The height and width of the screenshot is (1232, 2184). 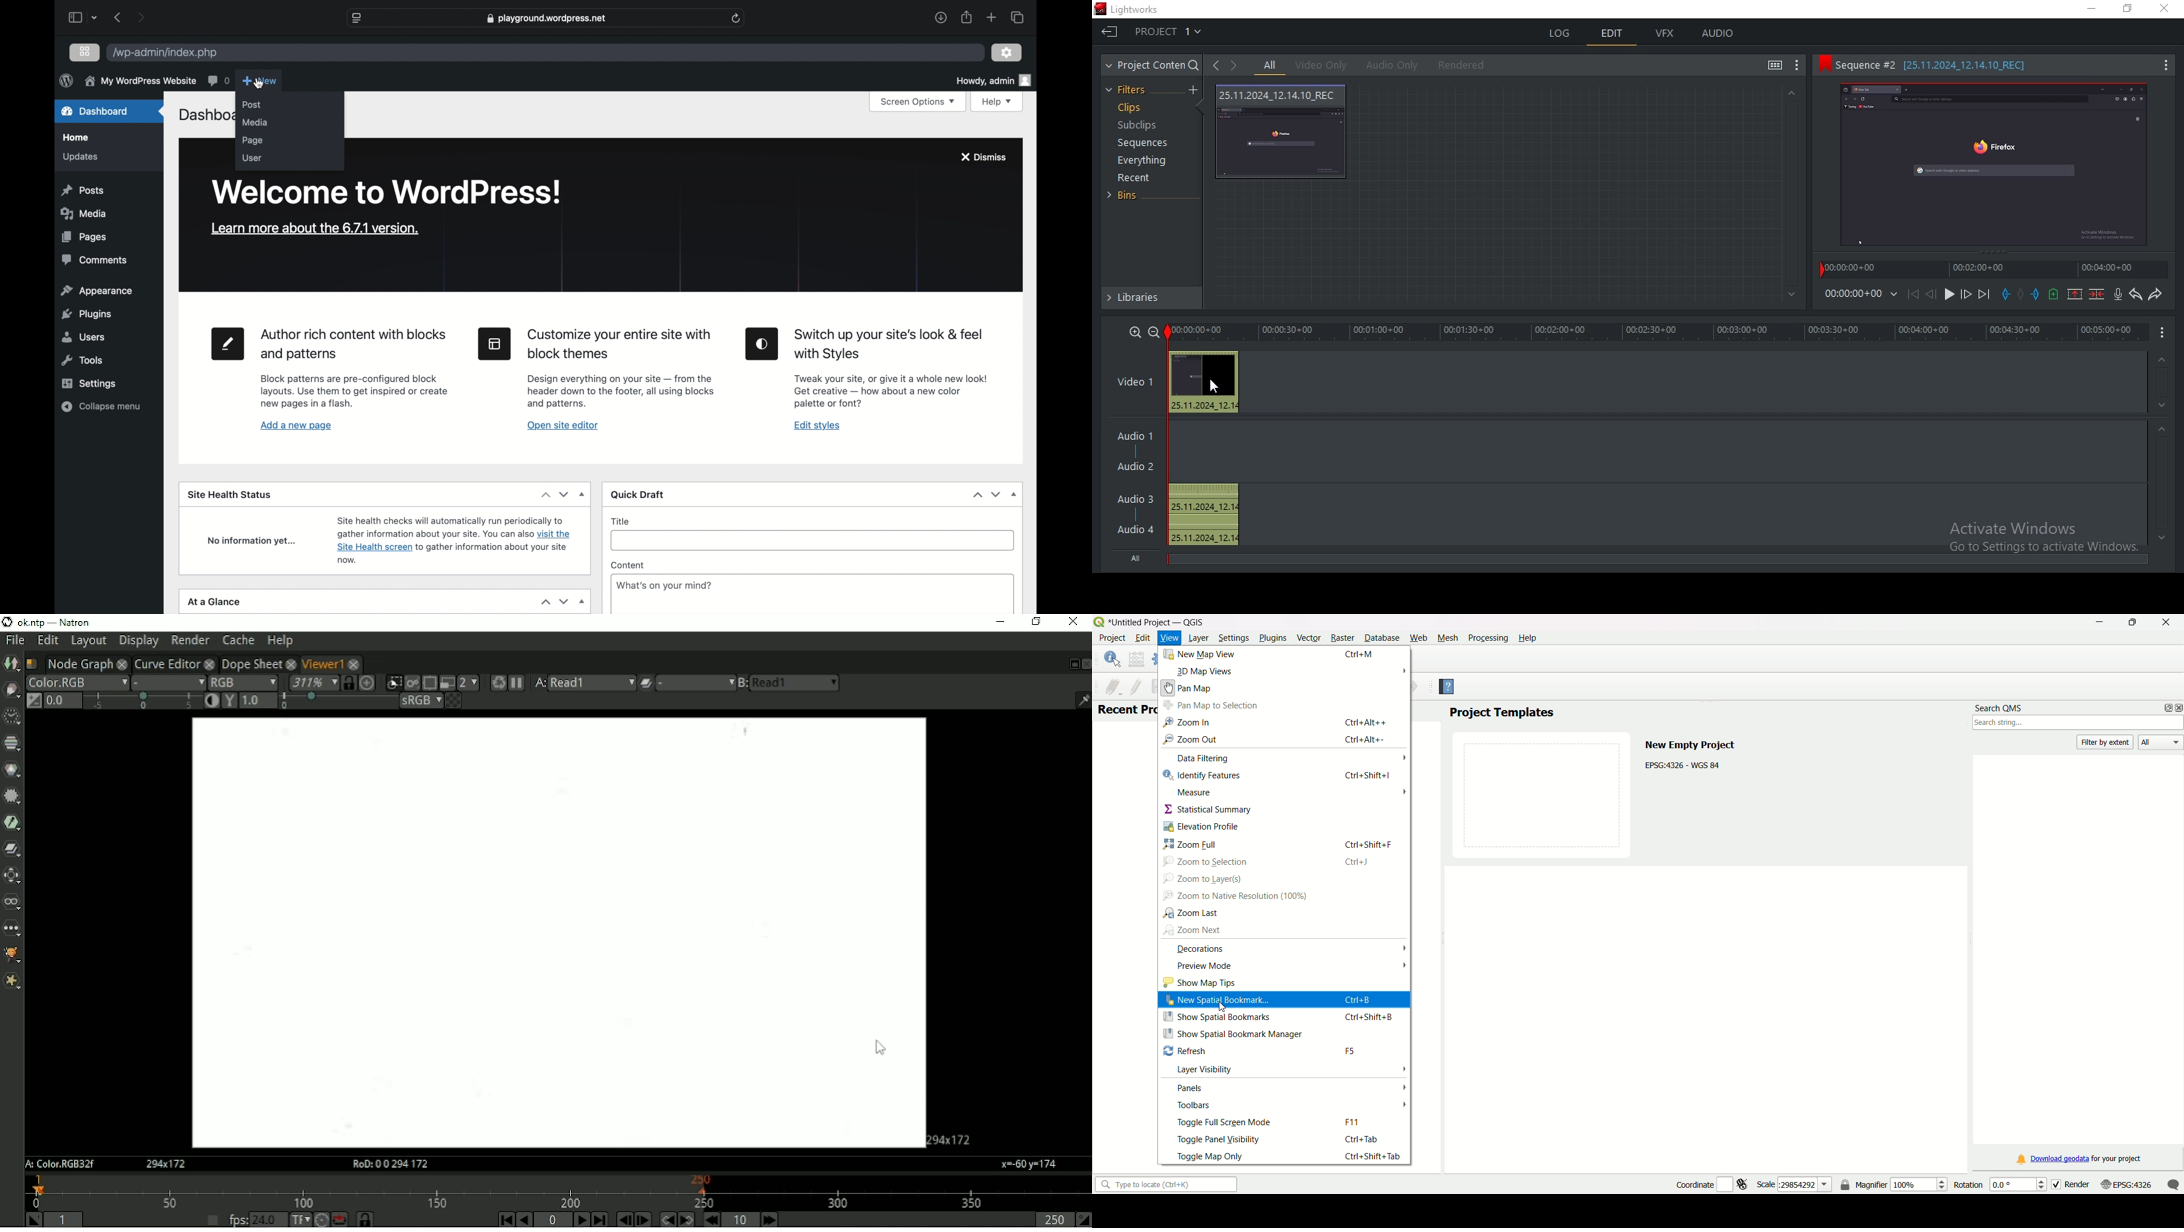 What do you see at coordinates (2005, 295) in the screenshot?
I see `add an in mark` at bounding box center [2005, 295].